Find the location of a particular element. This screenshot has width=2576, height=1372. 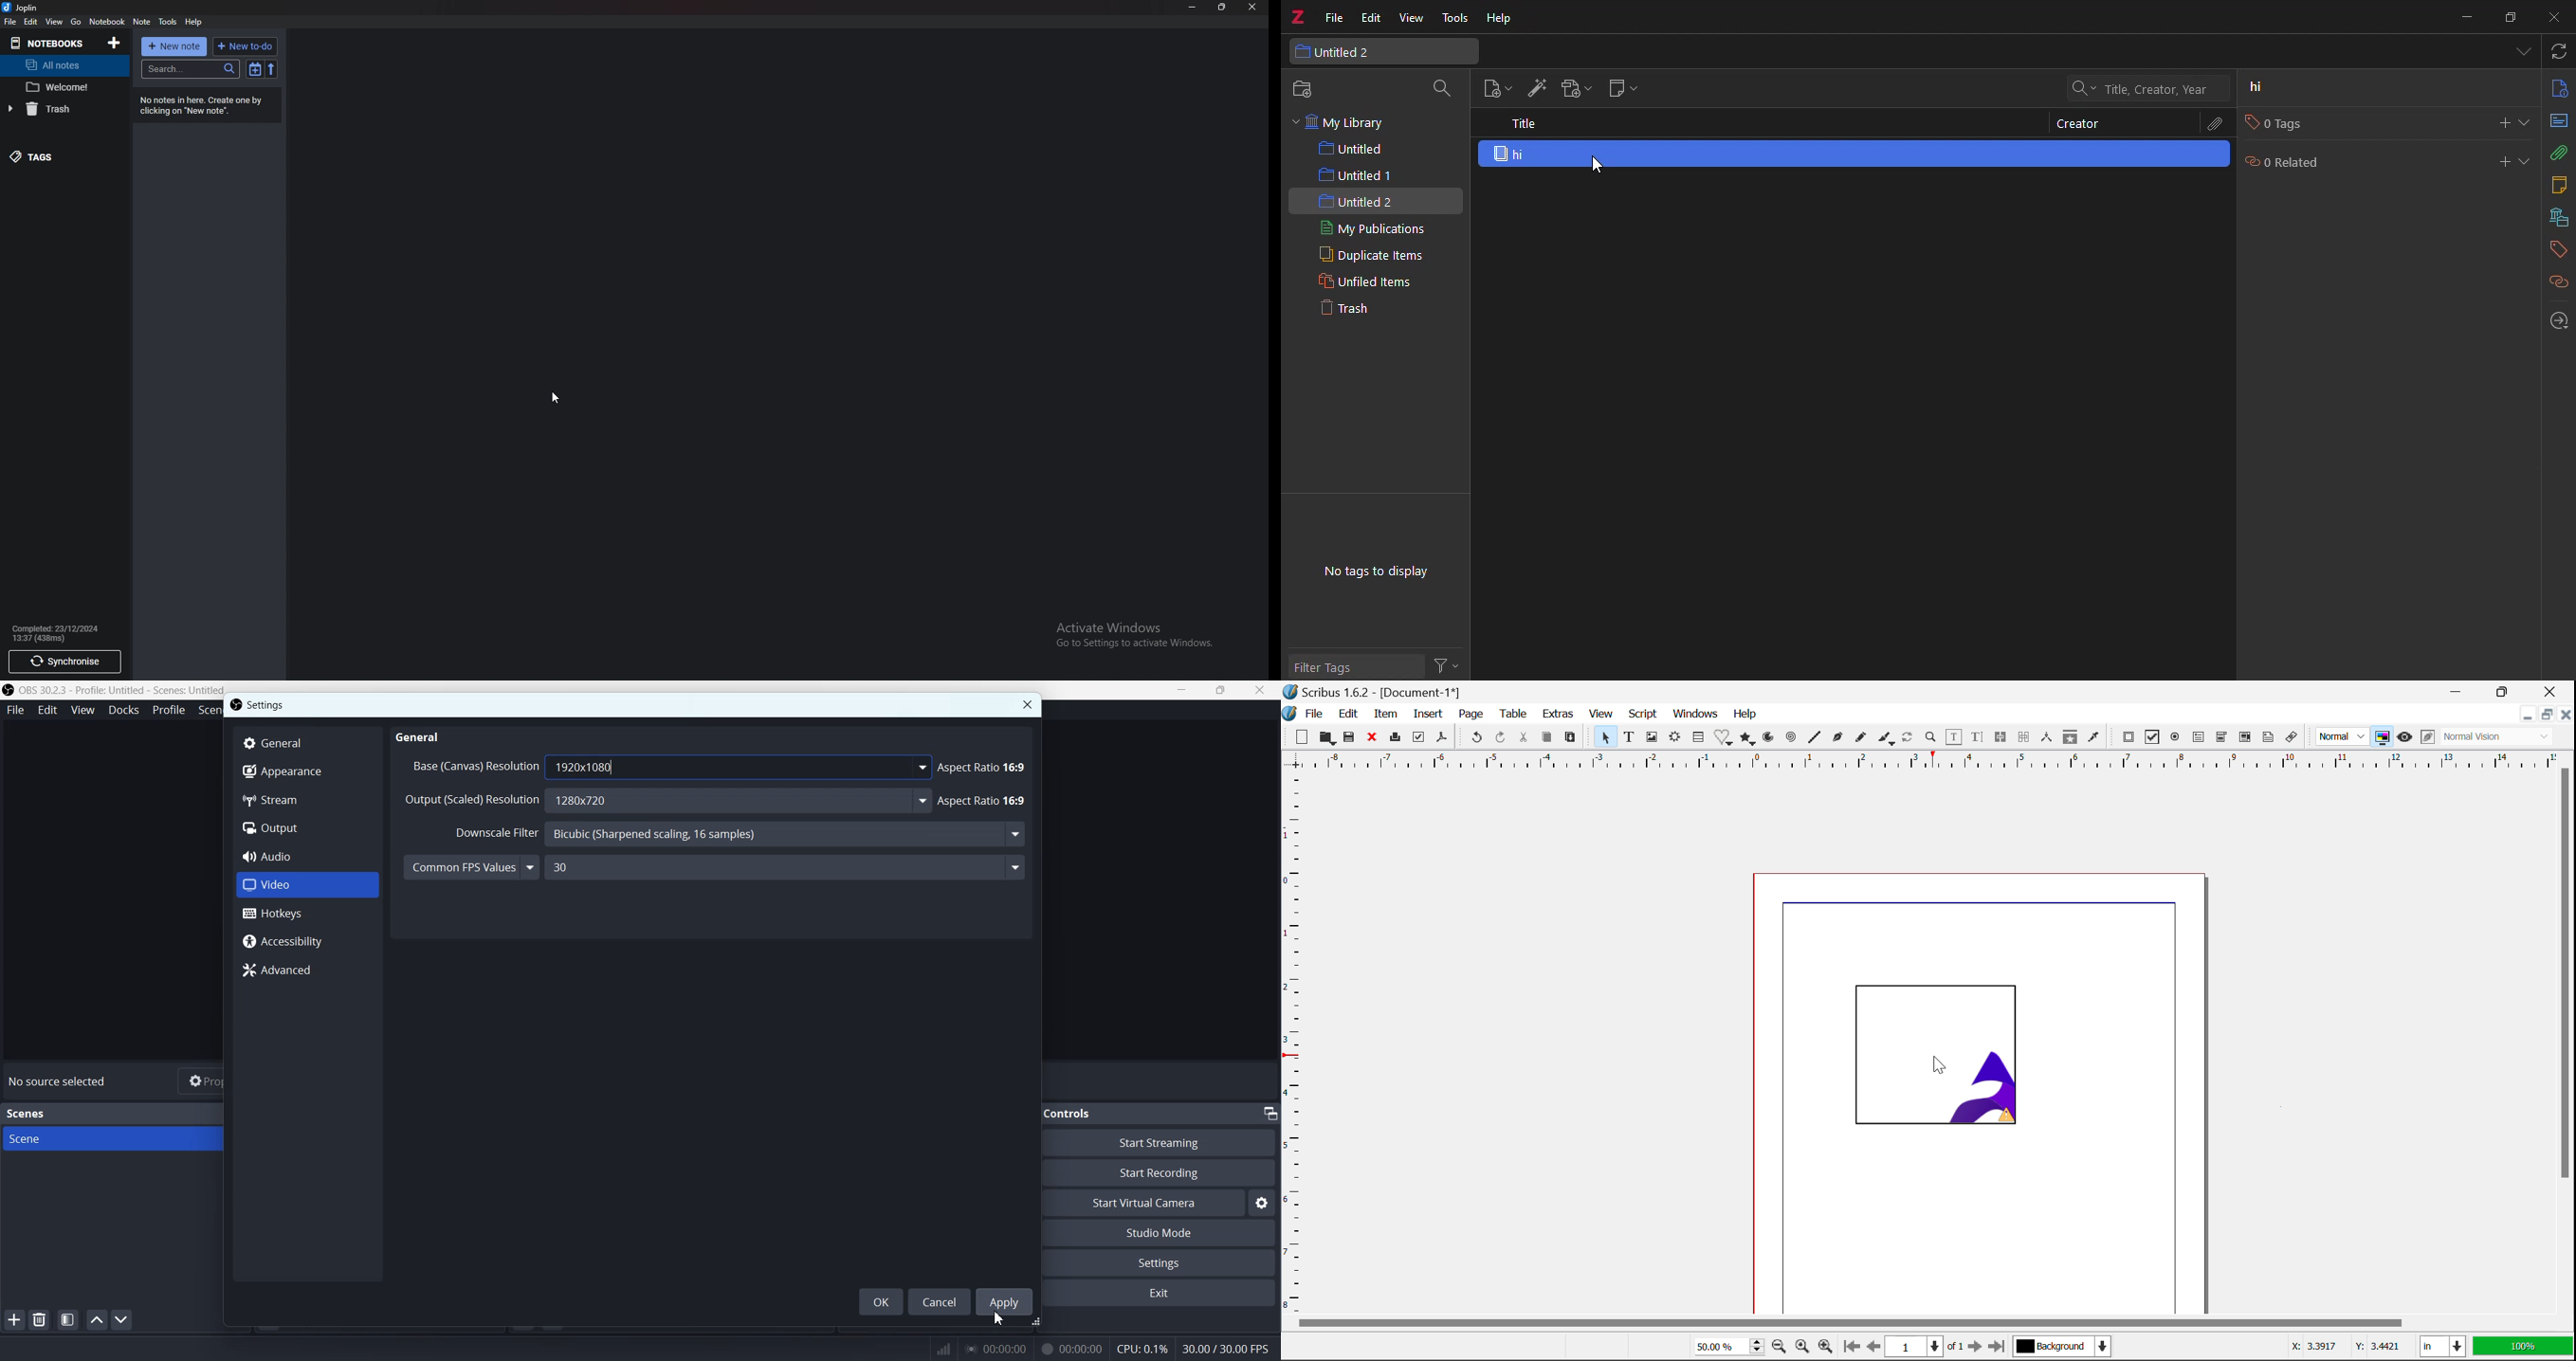

Page is located at coordinates (1470, 714).